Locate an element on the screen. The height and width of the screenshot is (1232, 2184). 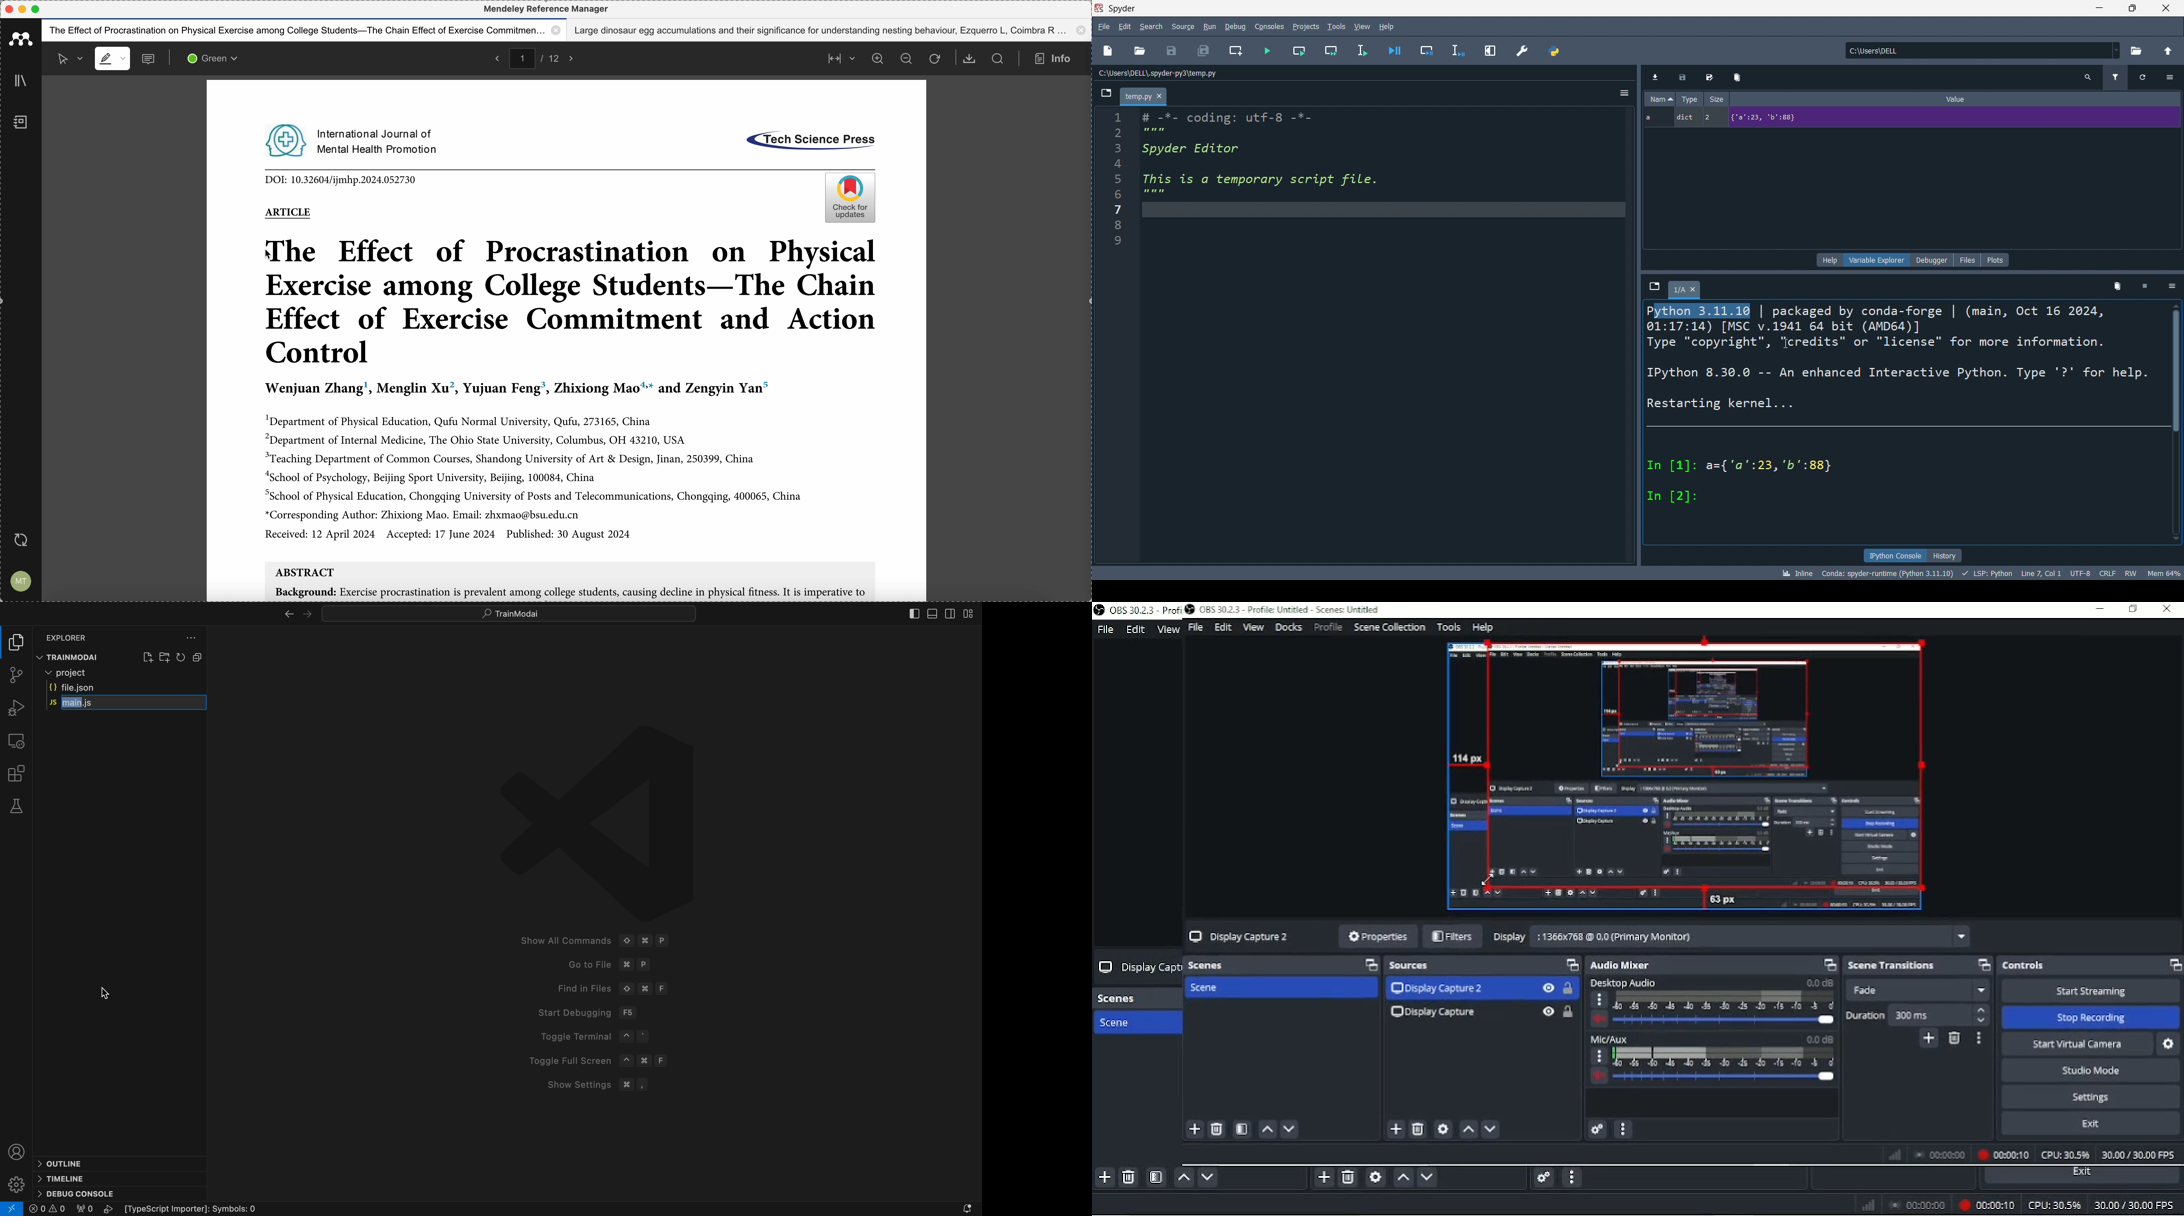
info is located at coordinates (1056, 59).